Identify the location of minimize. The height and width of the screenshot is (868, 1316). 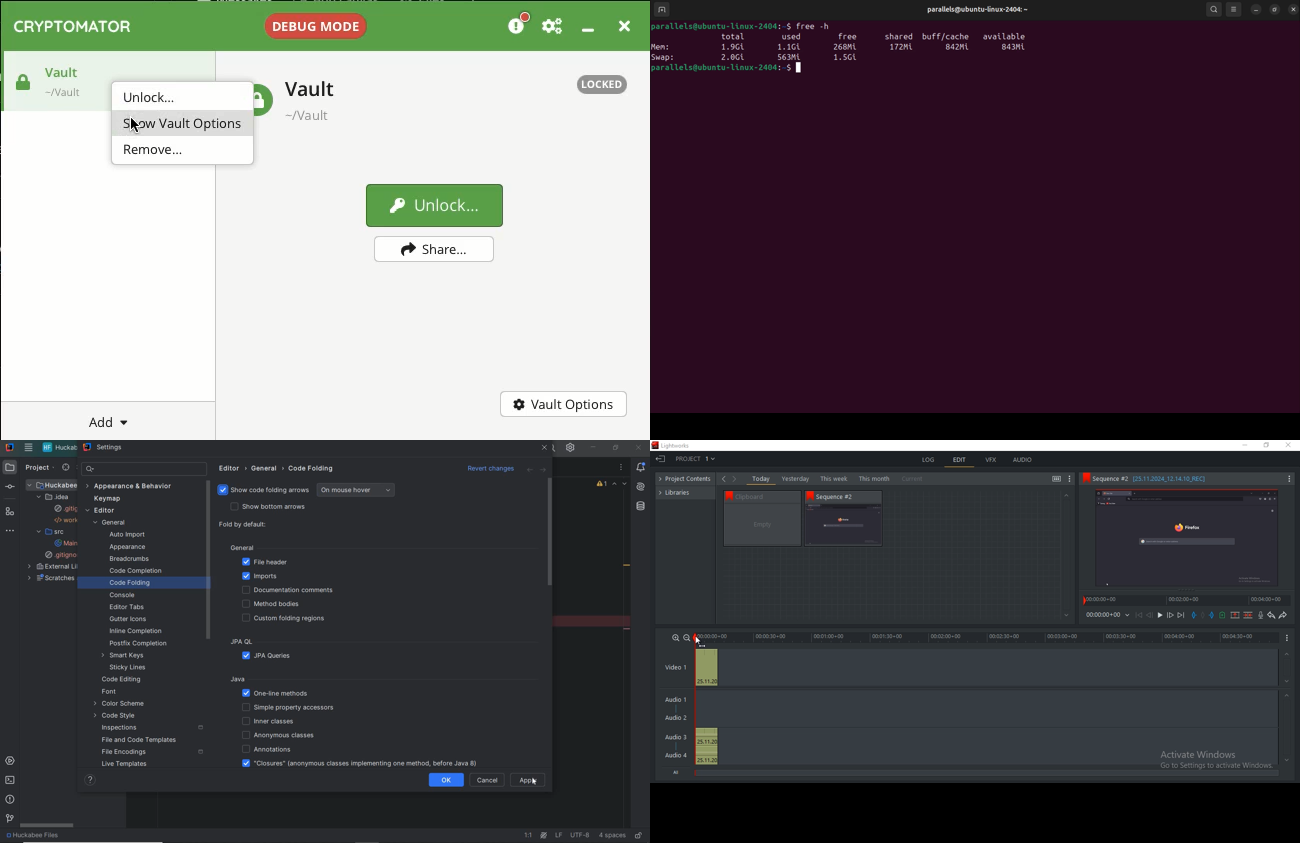
(594, 446).